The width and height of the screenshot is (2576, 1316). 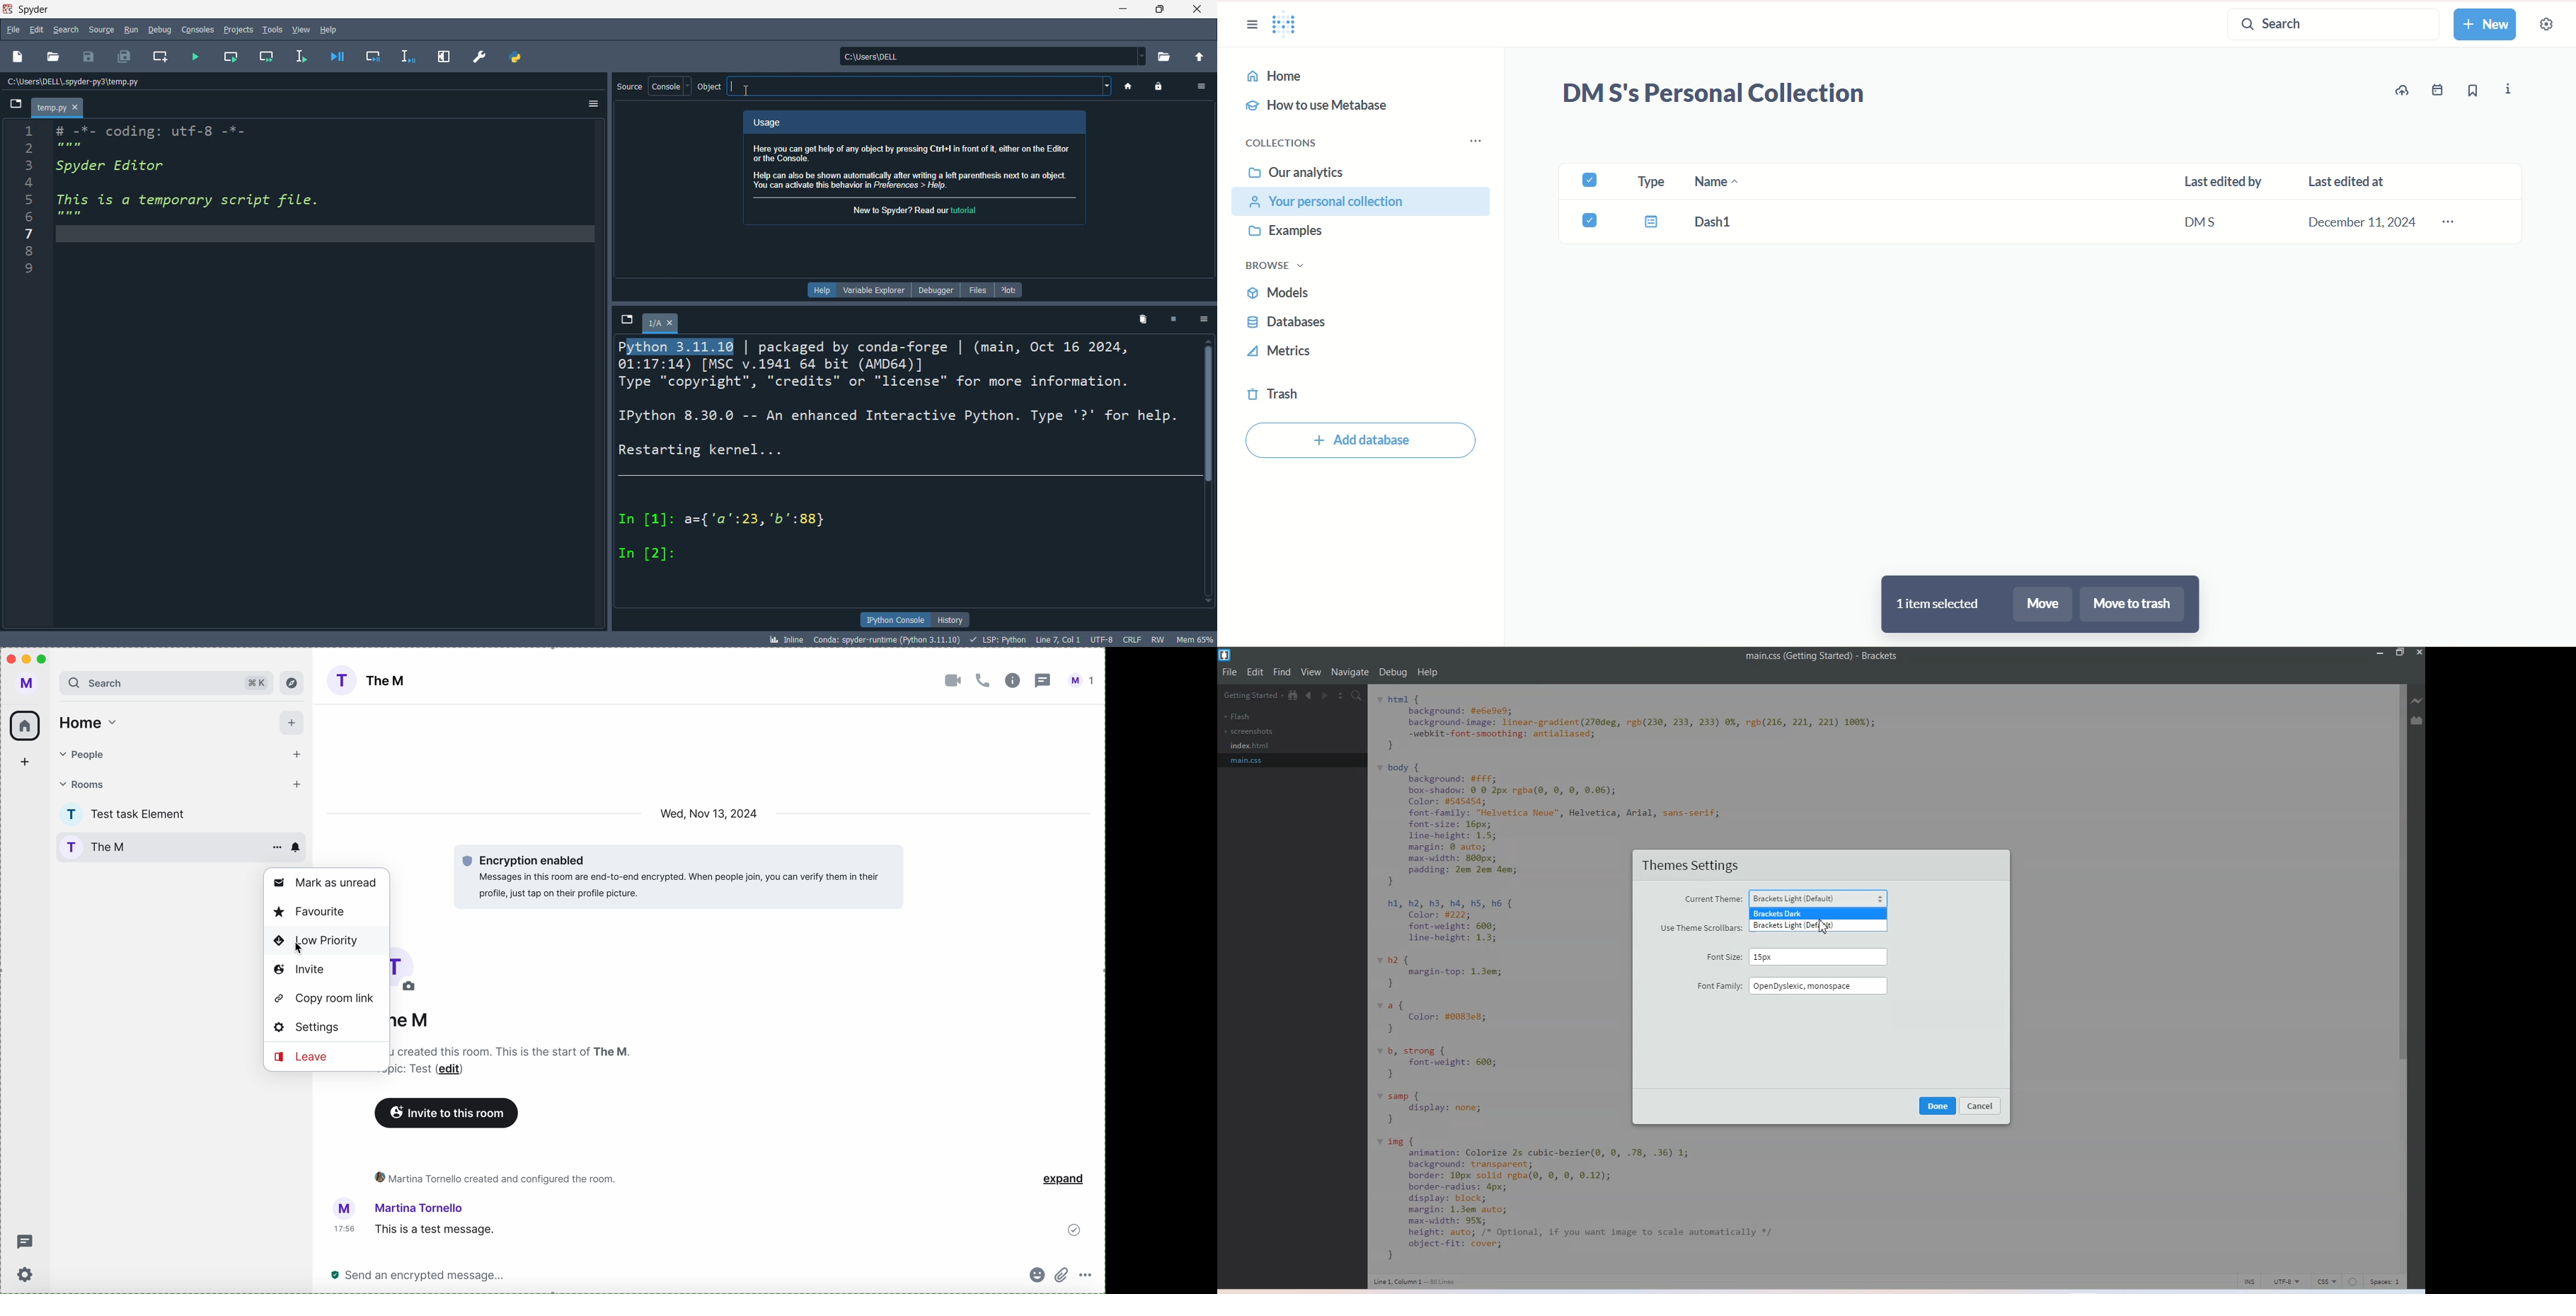 I want to click on leave, so click(x=298, y=1055).